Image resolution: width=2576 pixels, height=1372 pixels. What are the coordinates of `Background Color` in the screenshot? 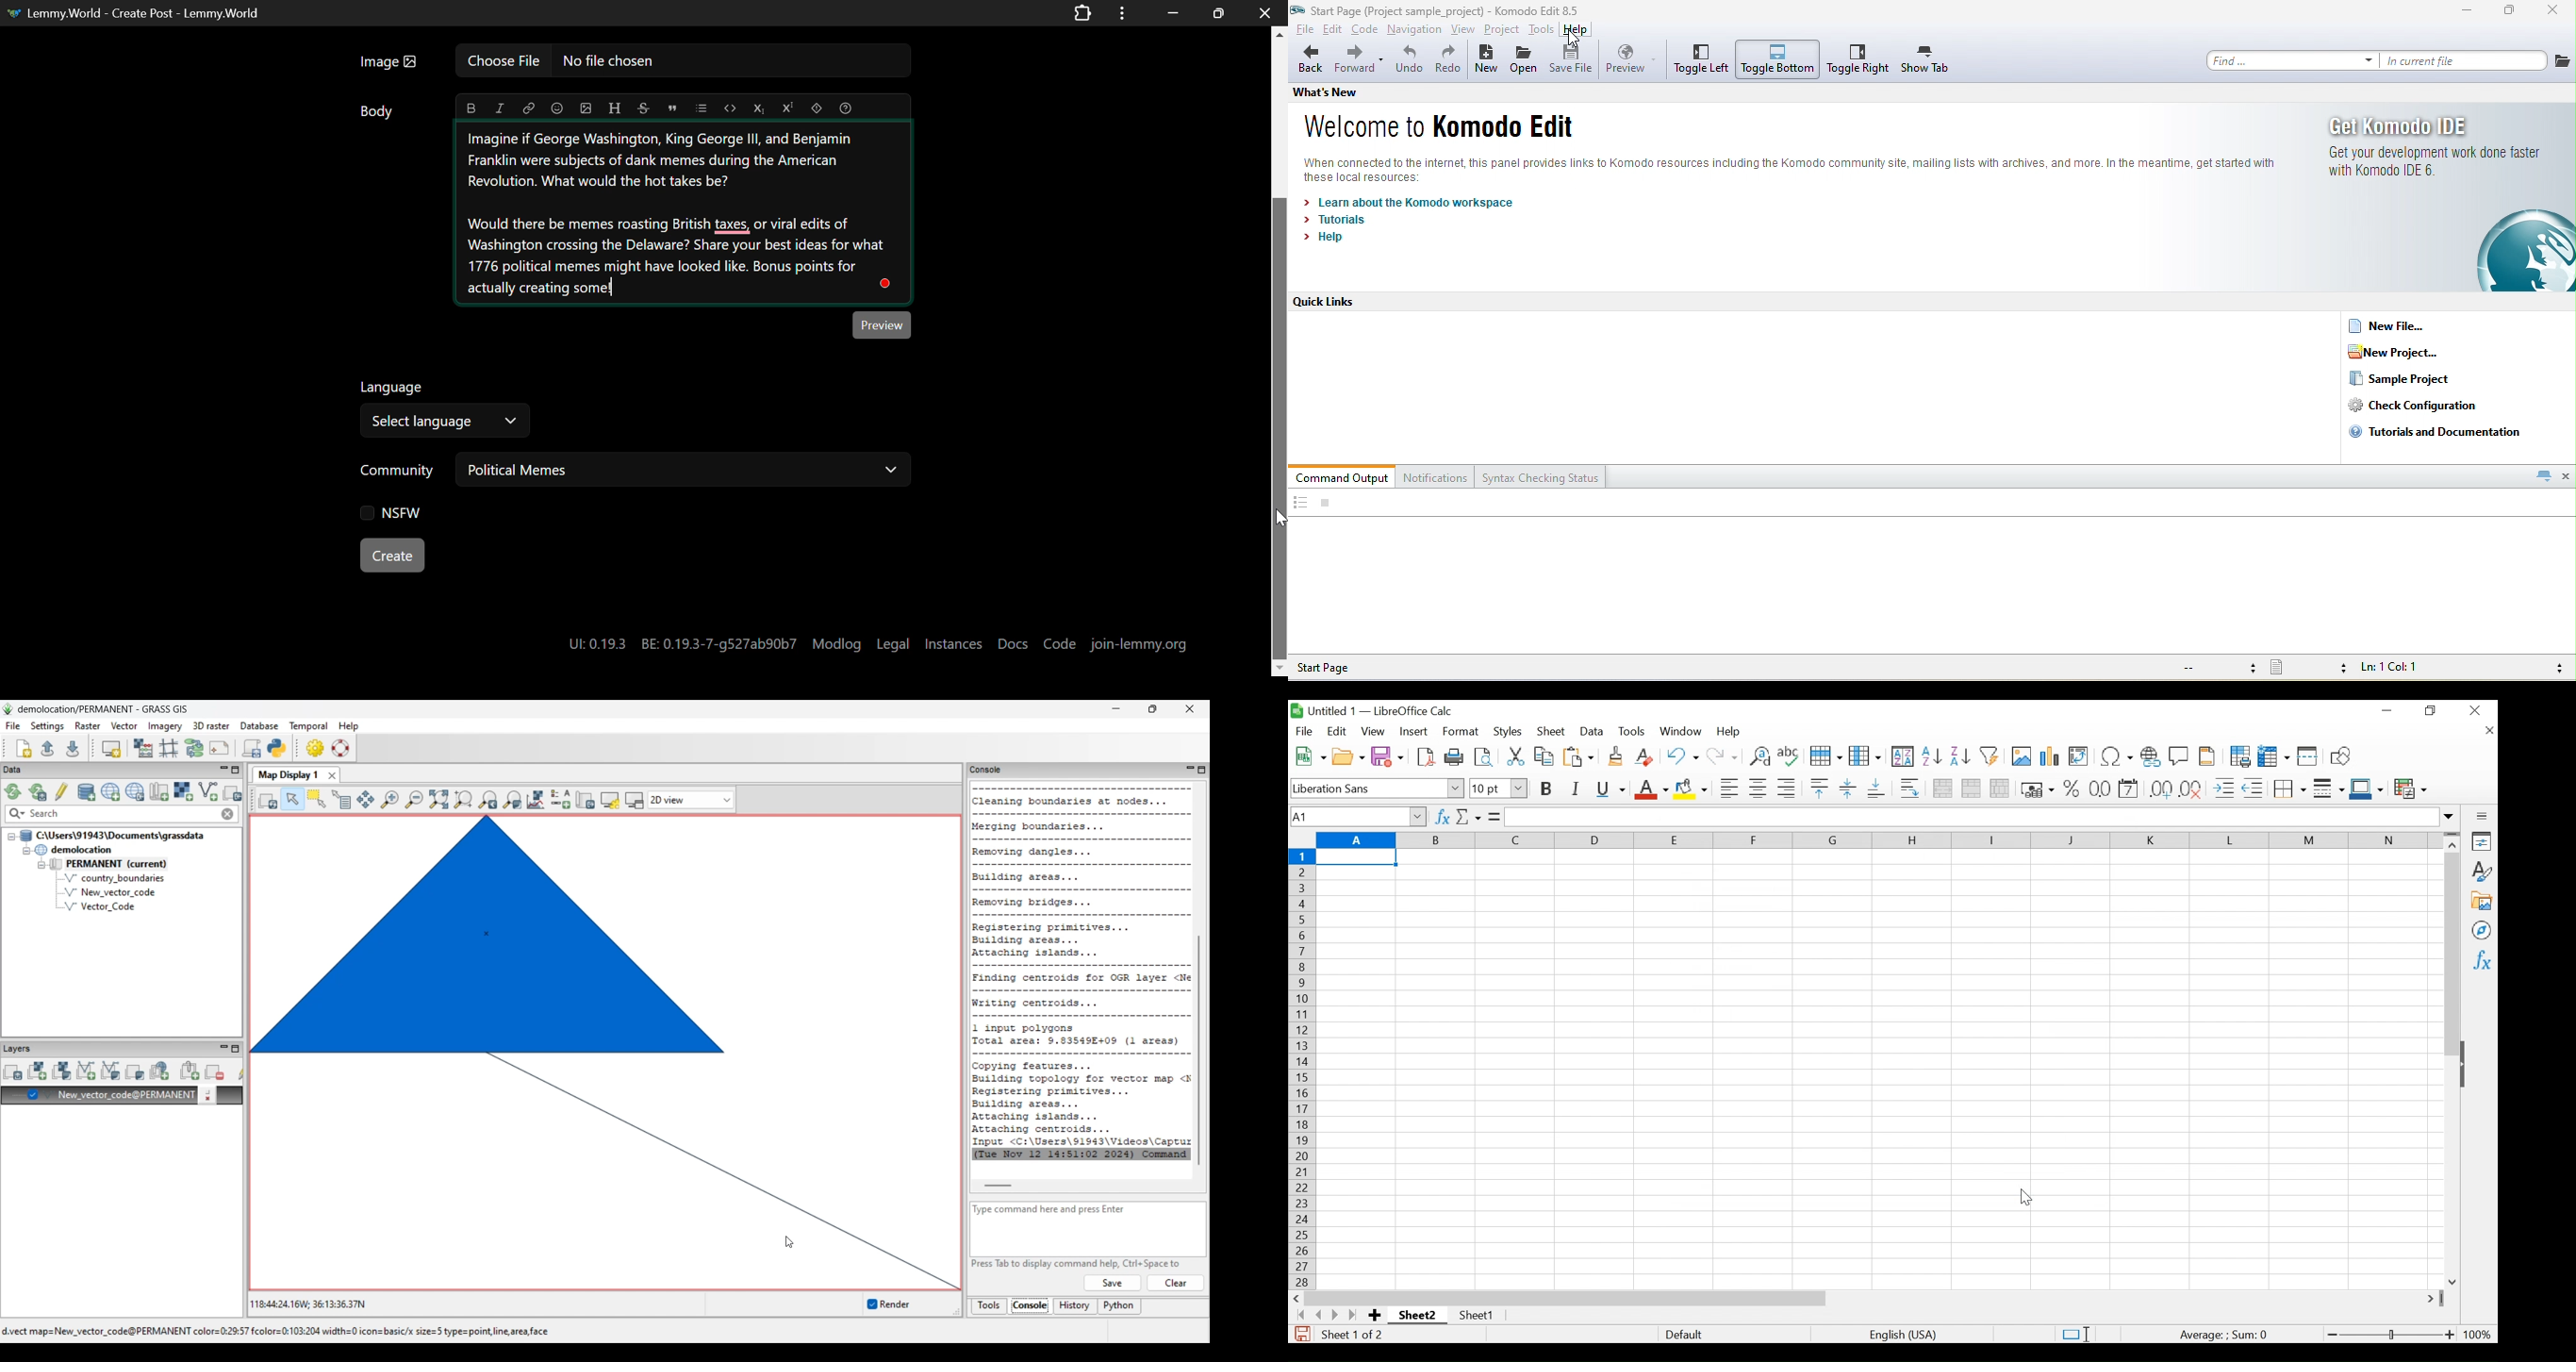 It's located at (1692, 791).